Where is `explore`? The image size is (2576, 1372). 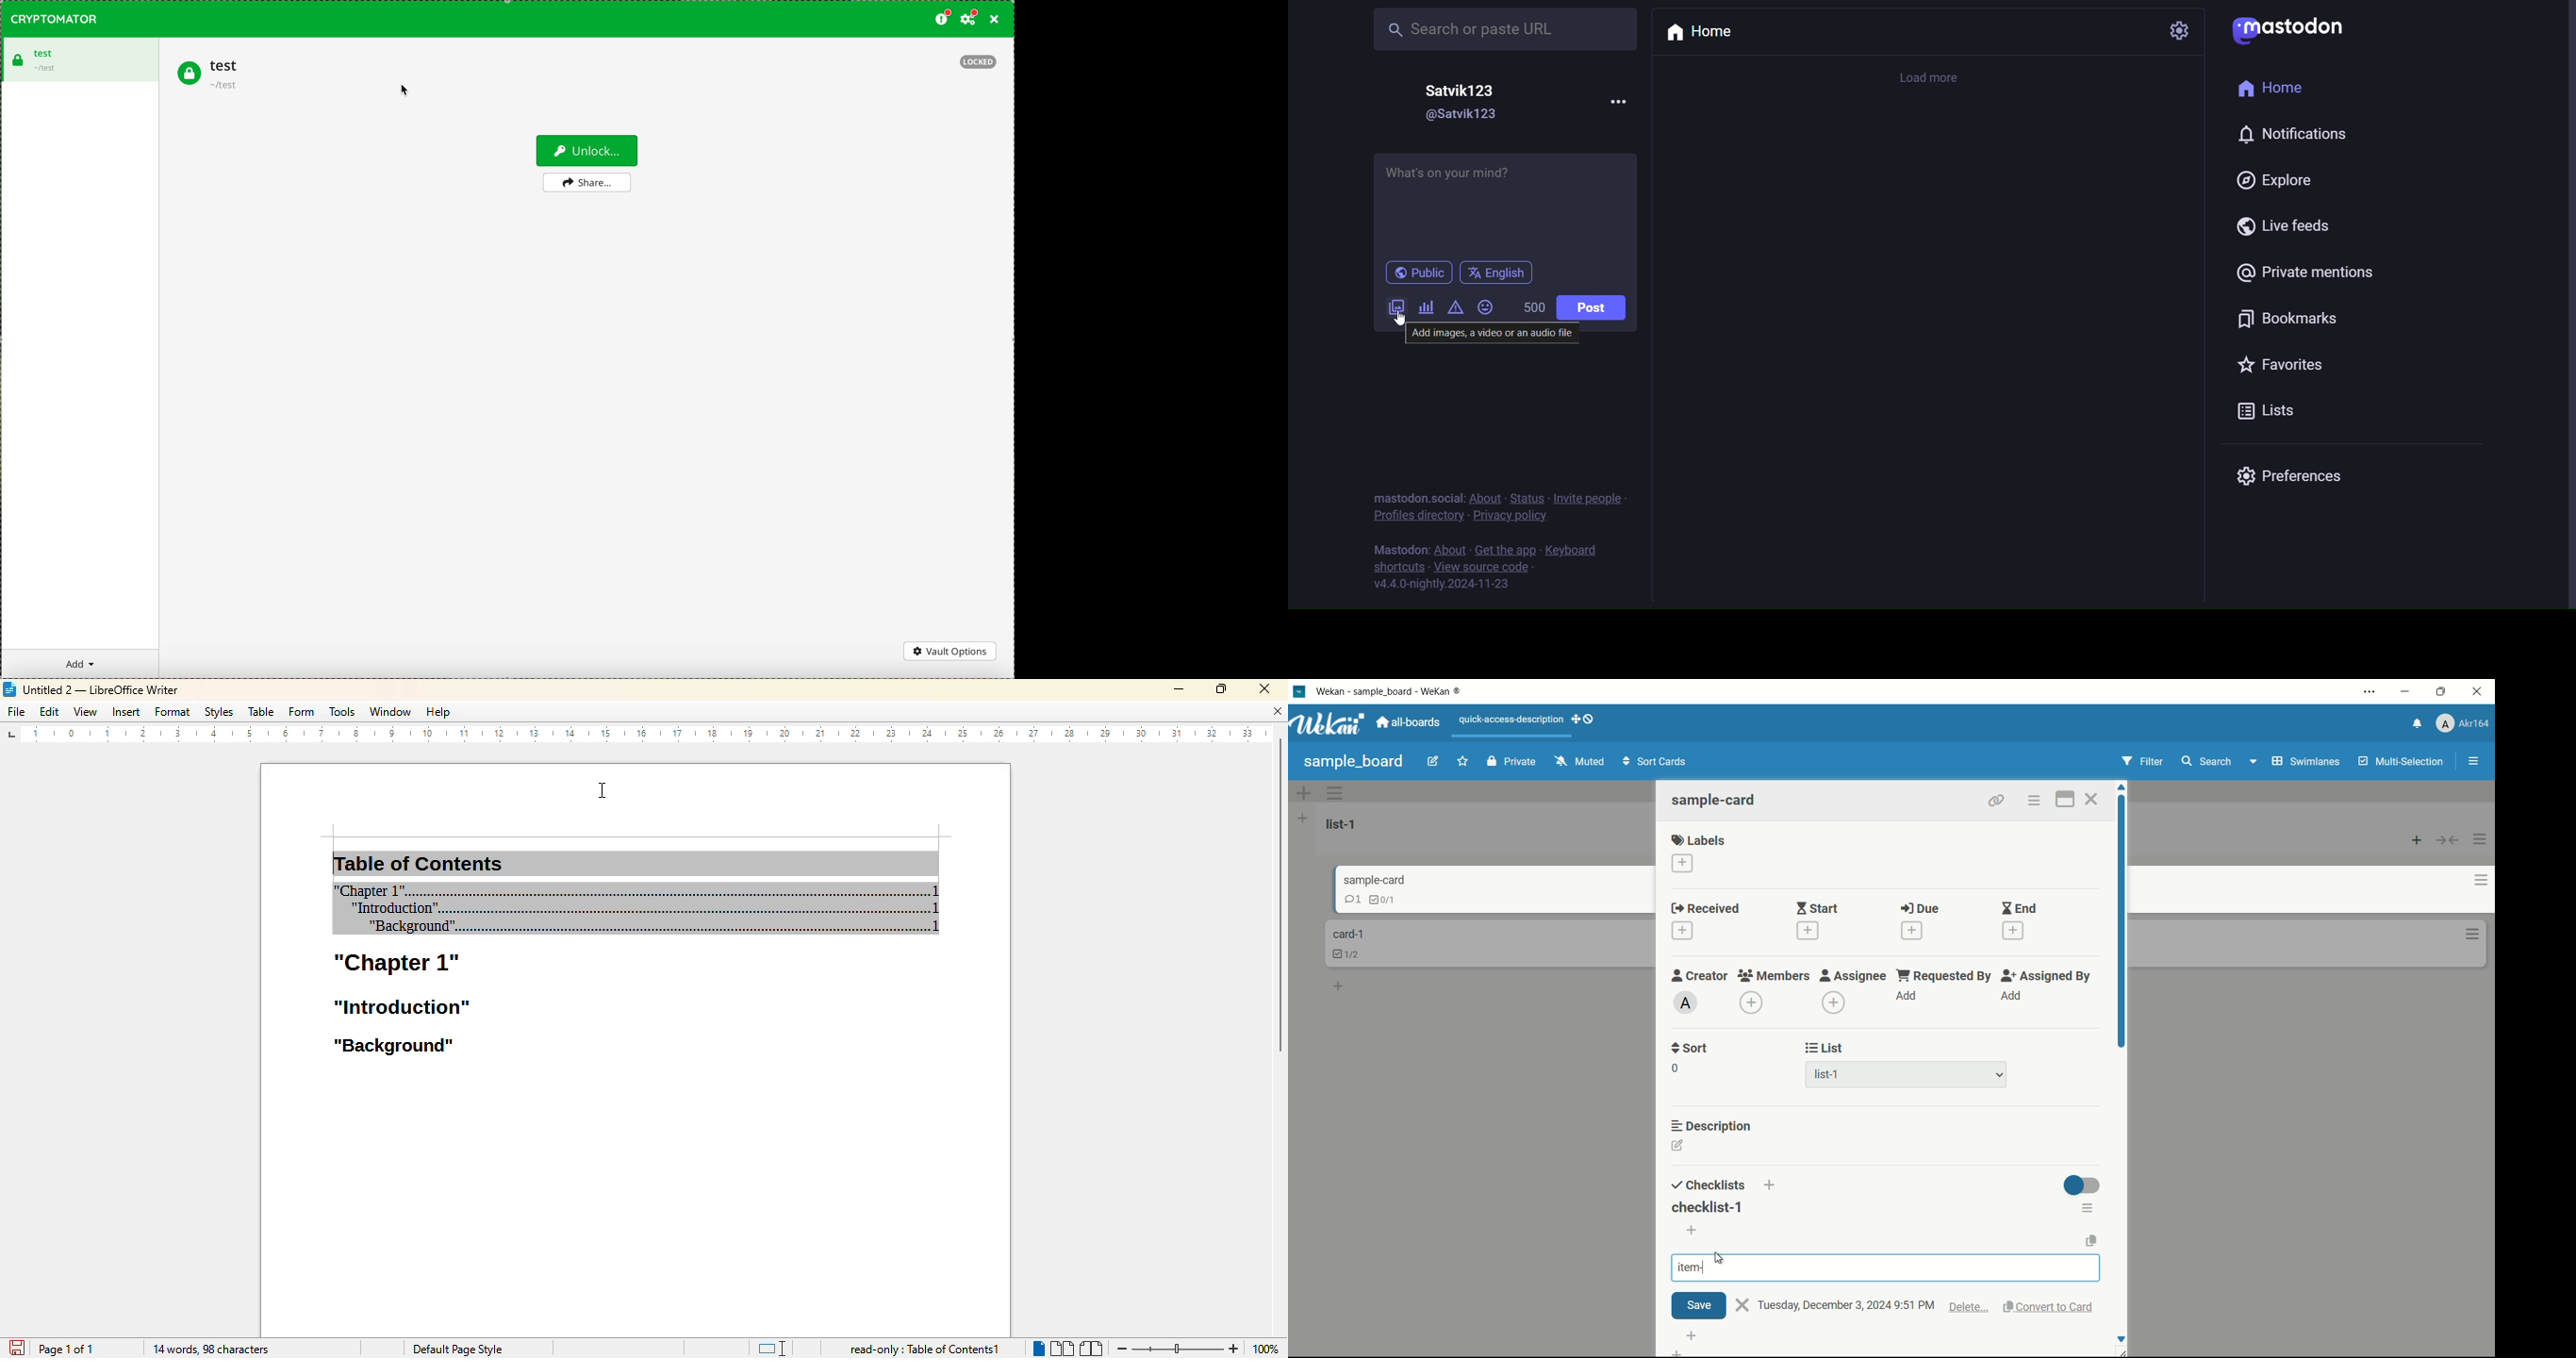
explore is located at coordinates (2271, 181).